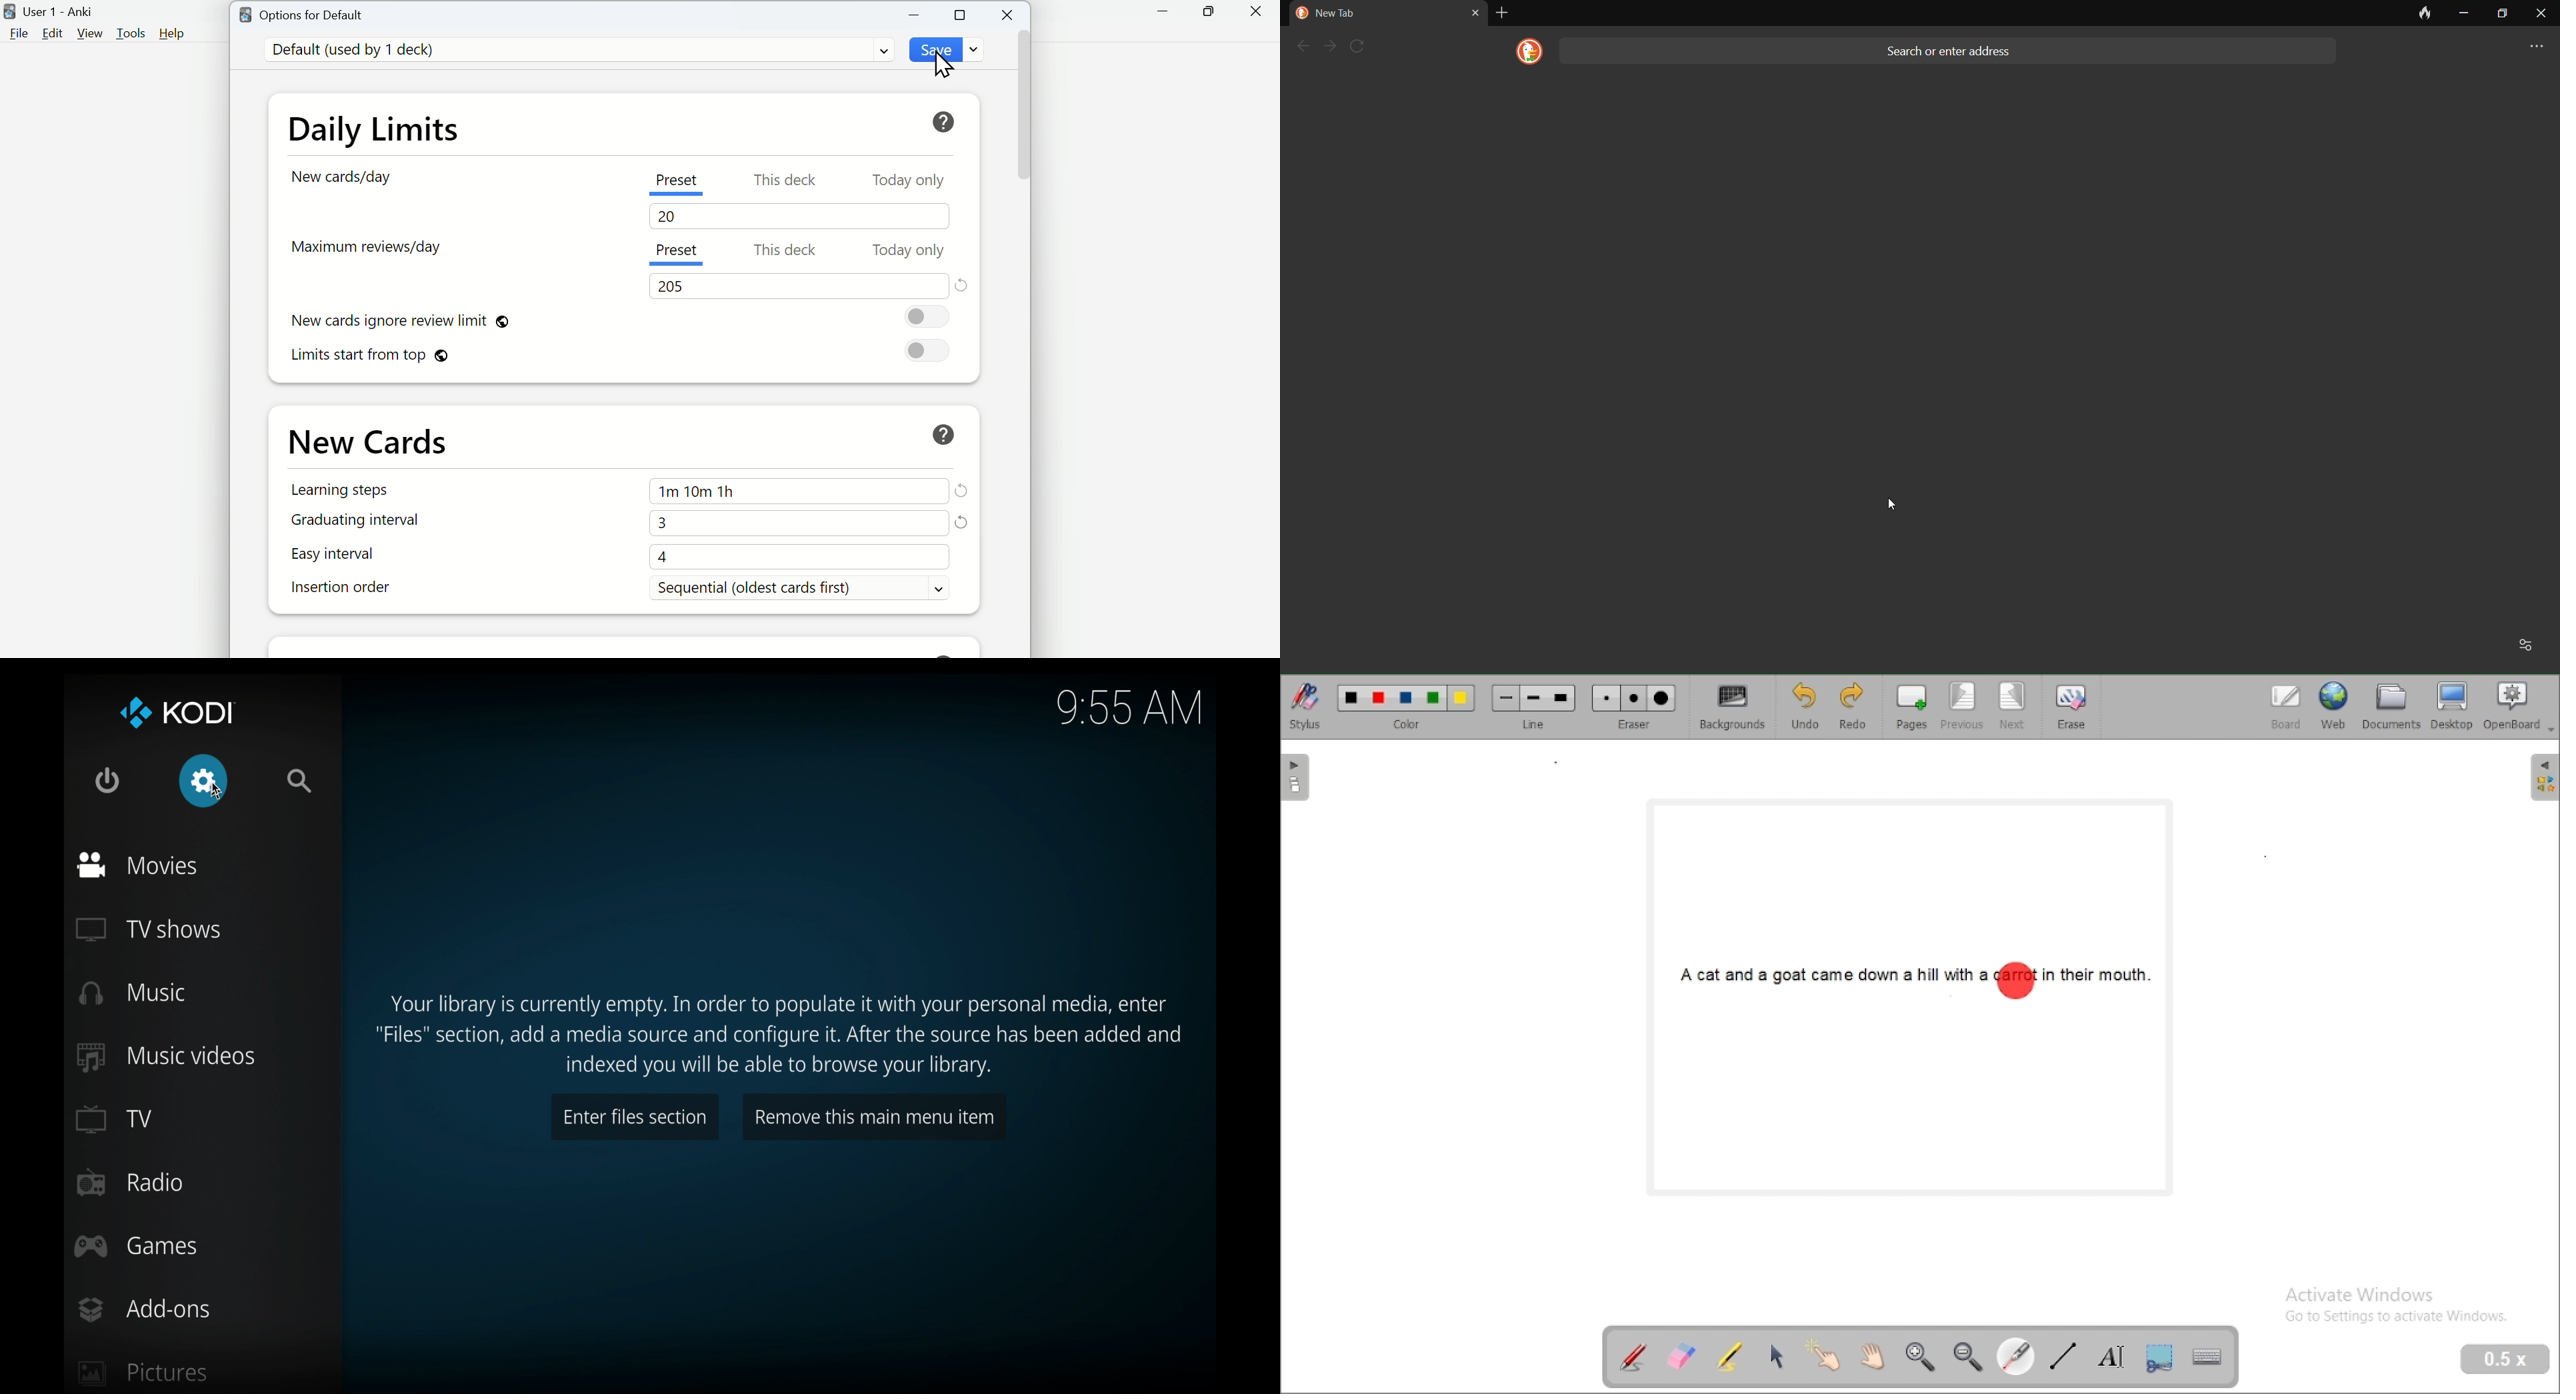 This screenshot has width=2576, height=1400. What do you see at coordinates (931, 317) in the screenshot?
I see `On/Off Toggle` at bounding box center [931, 317].